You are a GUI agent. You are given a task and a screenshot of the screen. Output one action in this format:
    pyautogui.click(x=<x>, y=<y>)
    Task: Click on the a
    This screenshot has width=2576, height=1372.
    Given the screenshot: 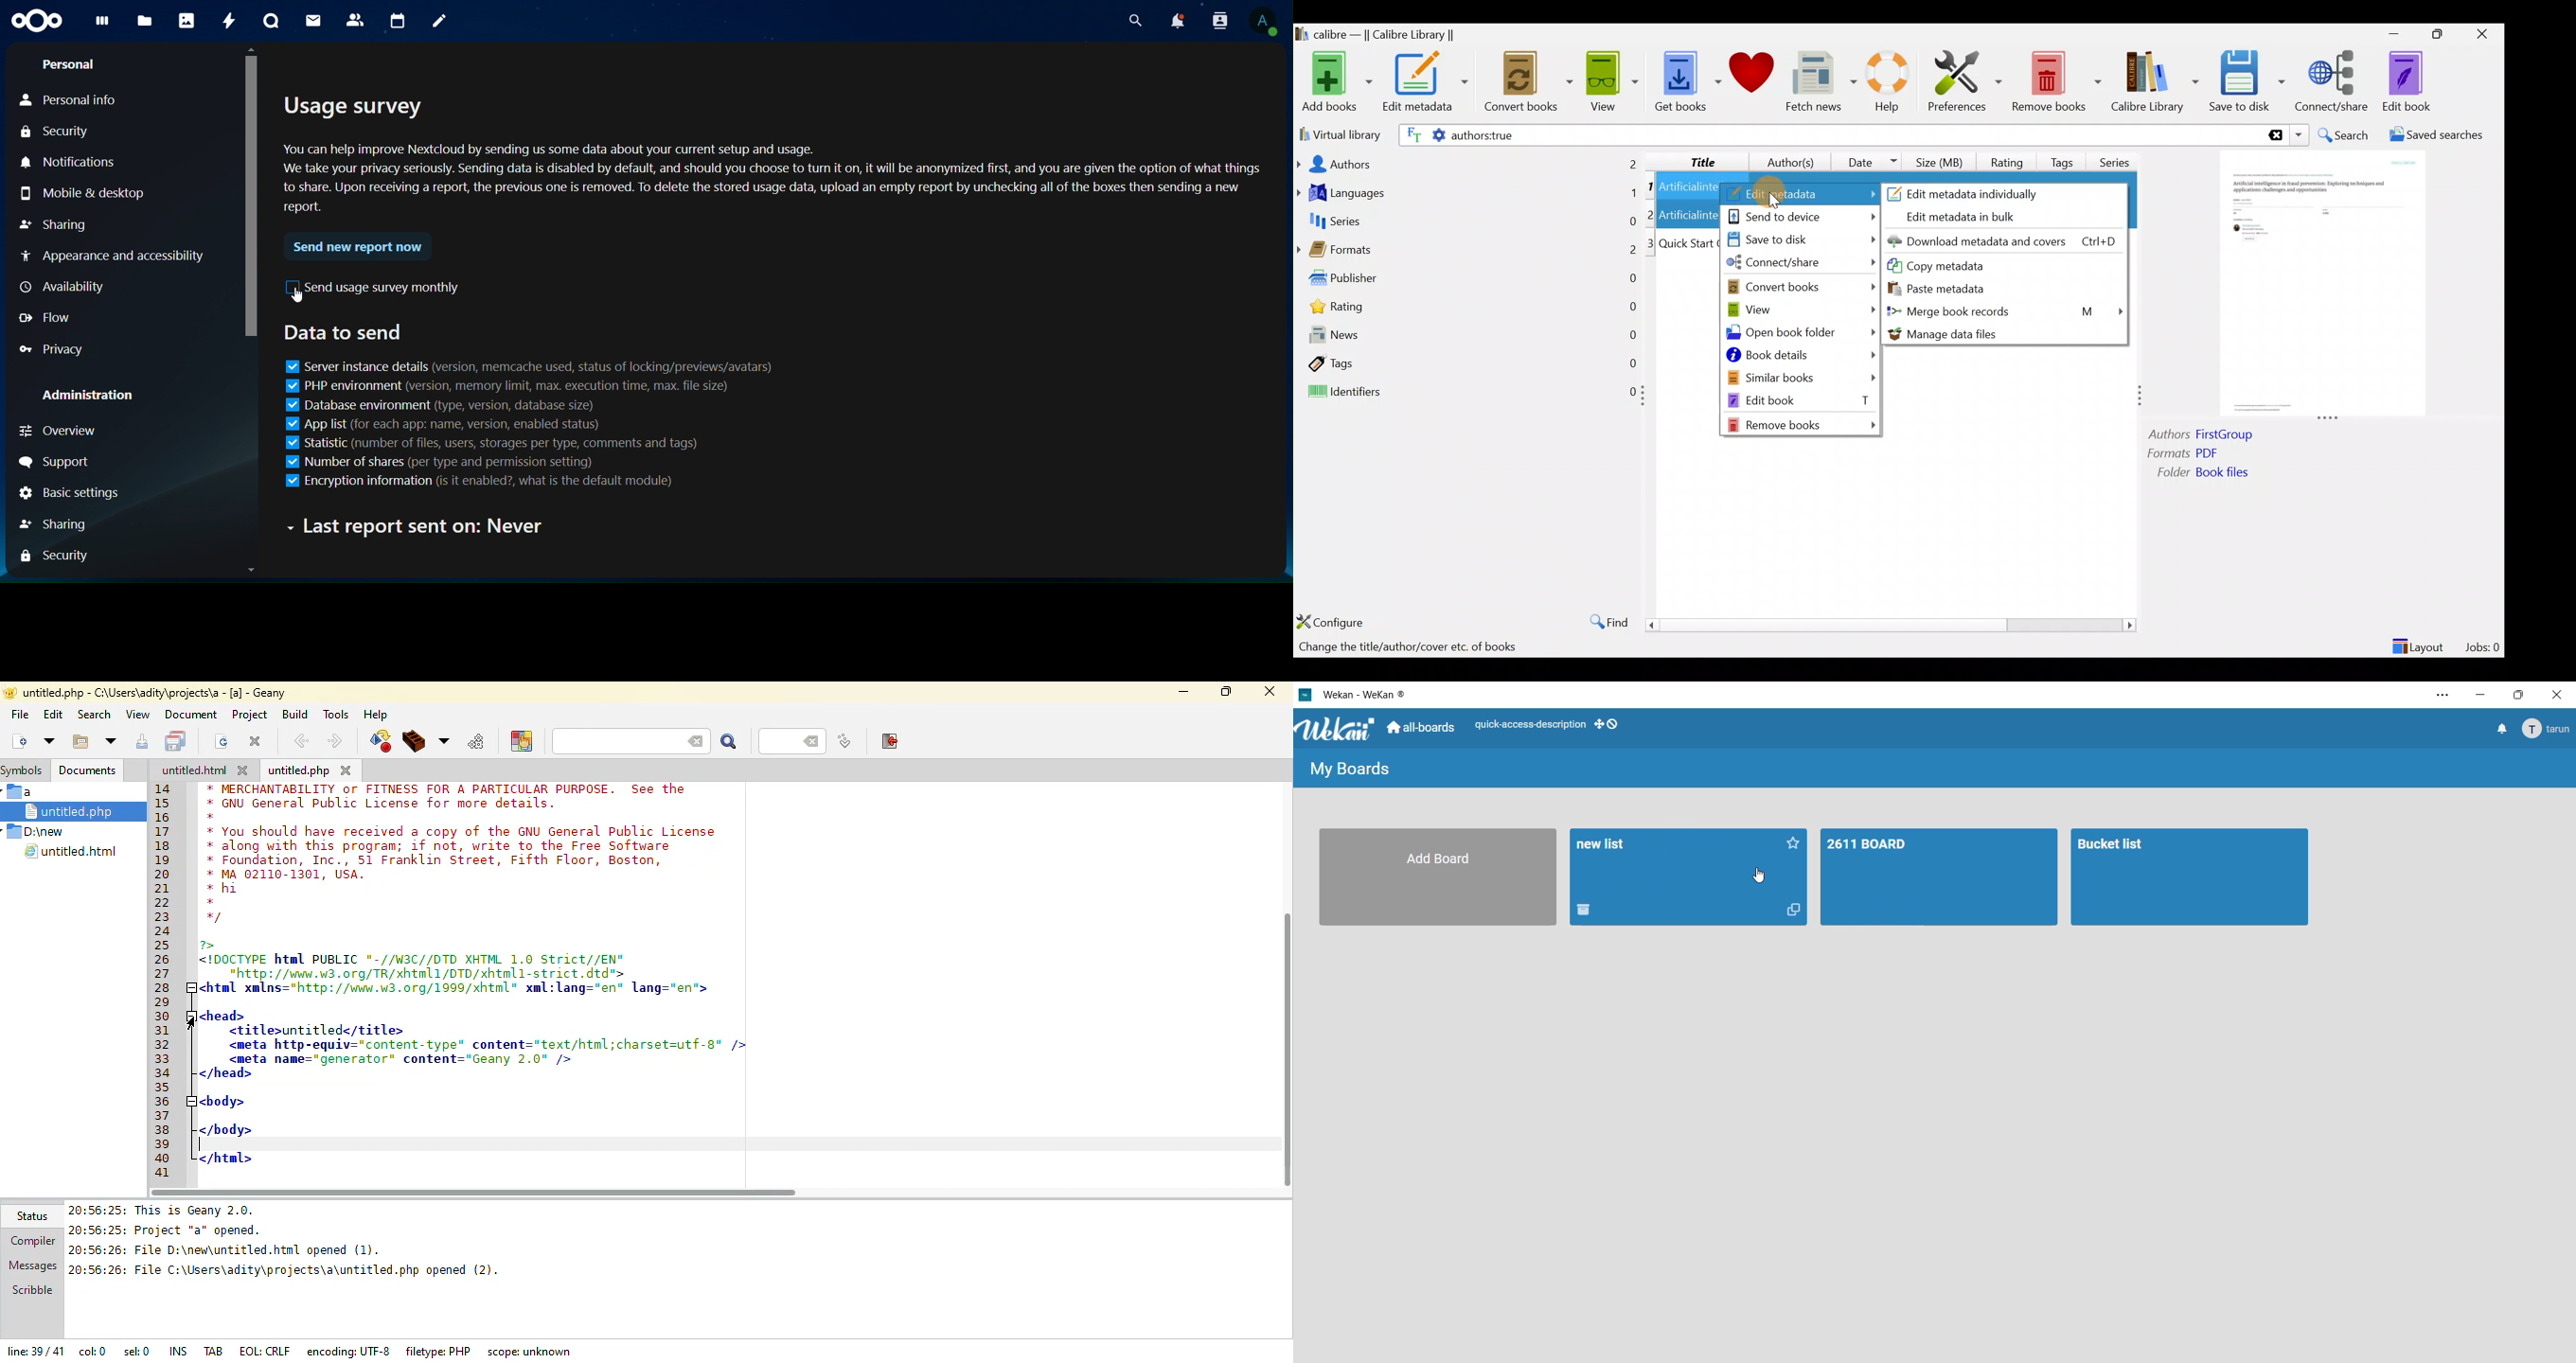 What is the action you would take?
    pyautogui.click(x=22, y=790)
    